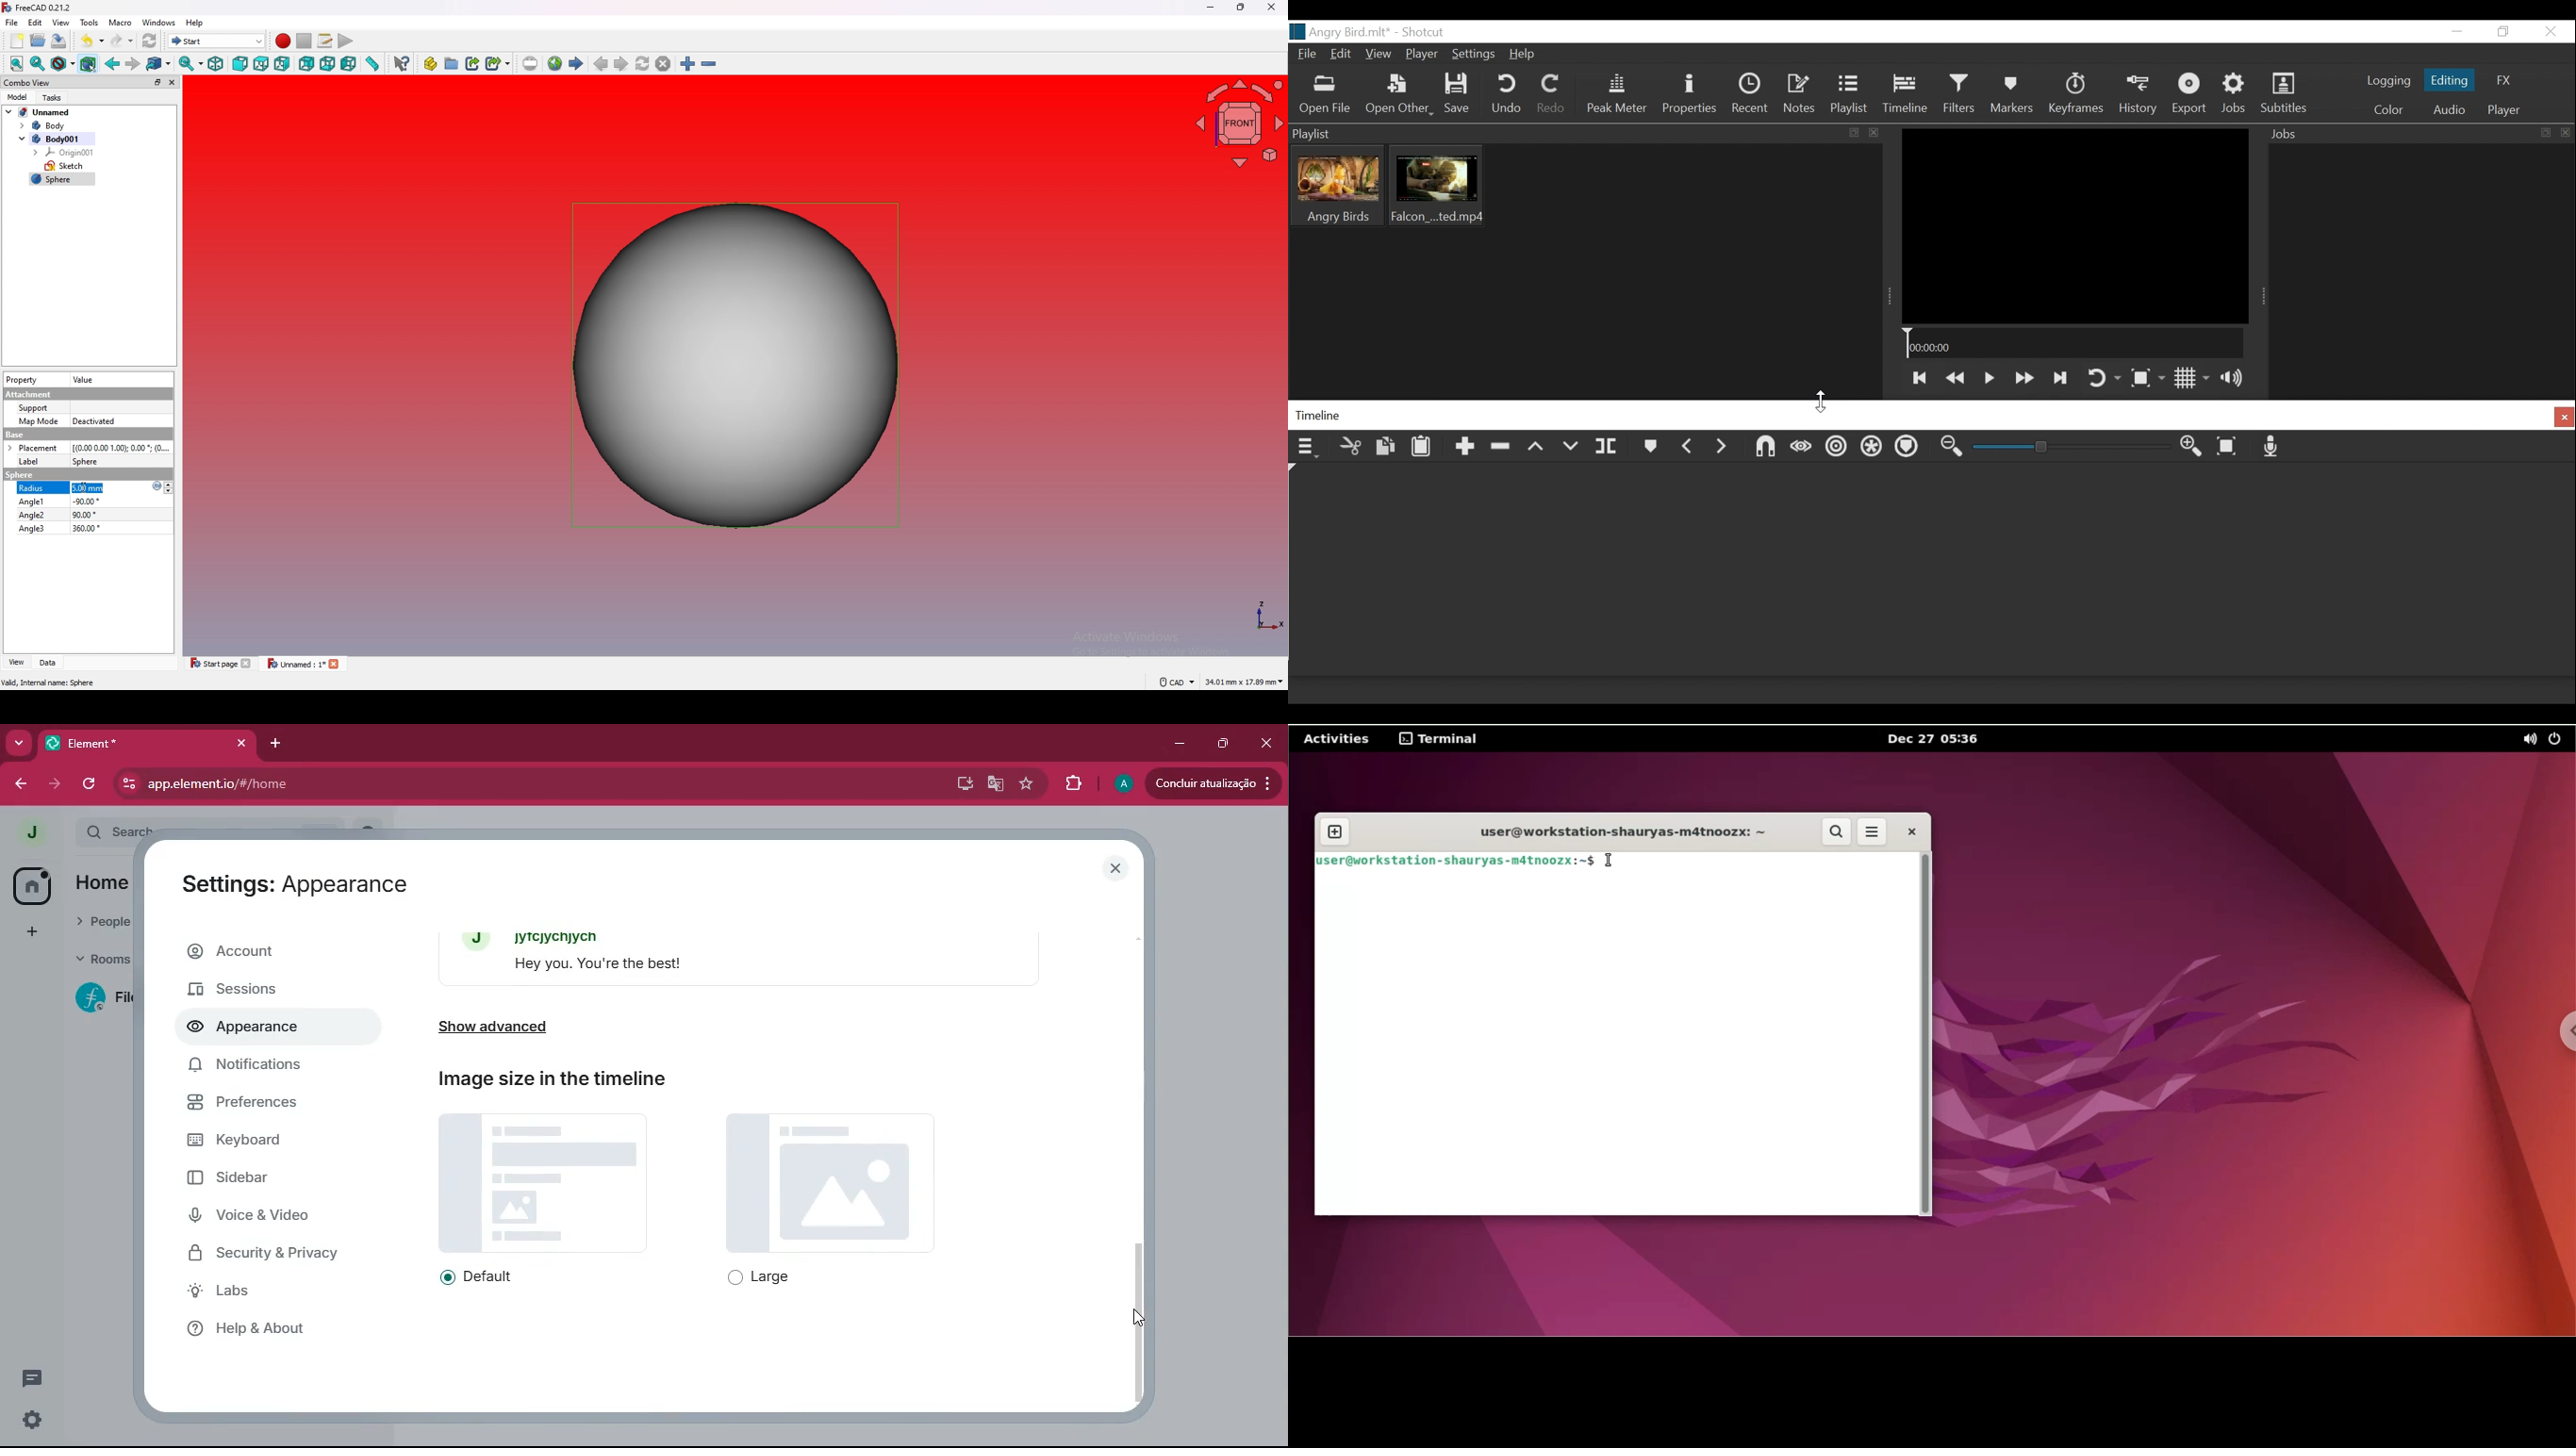 This screenshot has width=2576, height=1456. What do you see at coordinates (48, 684) in the screenshot?
I see `description` at bounding box center [48, 684].